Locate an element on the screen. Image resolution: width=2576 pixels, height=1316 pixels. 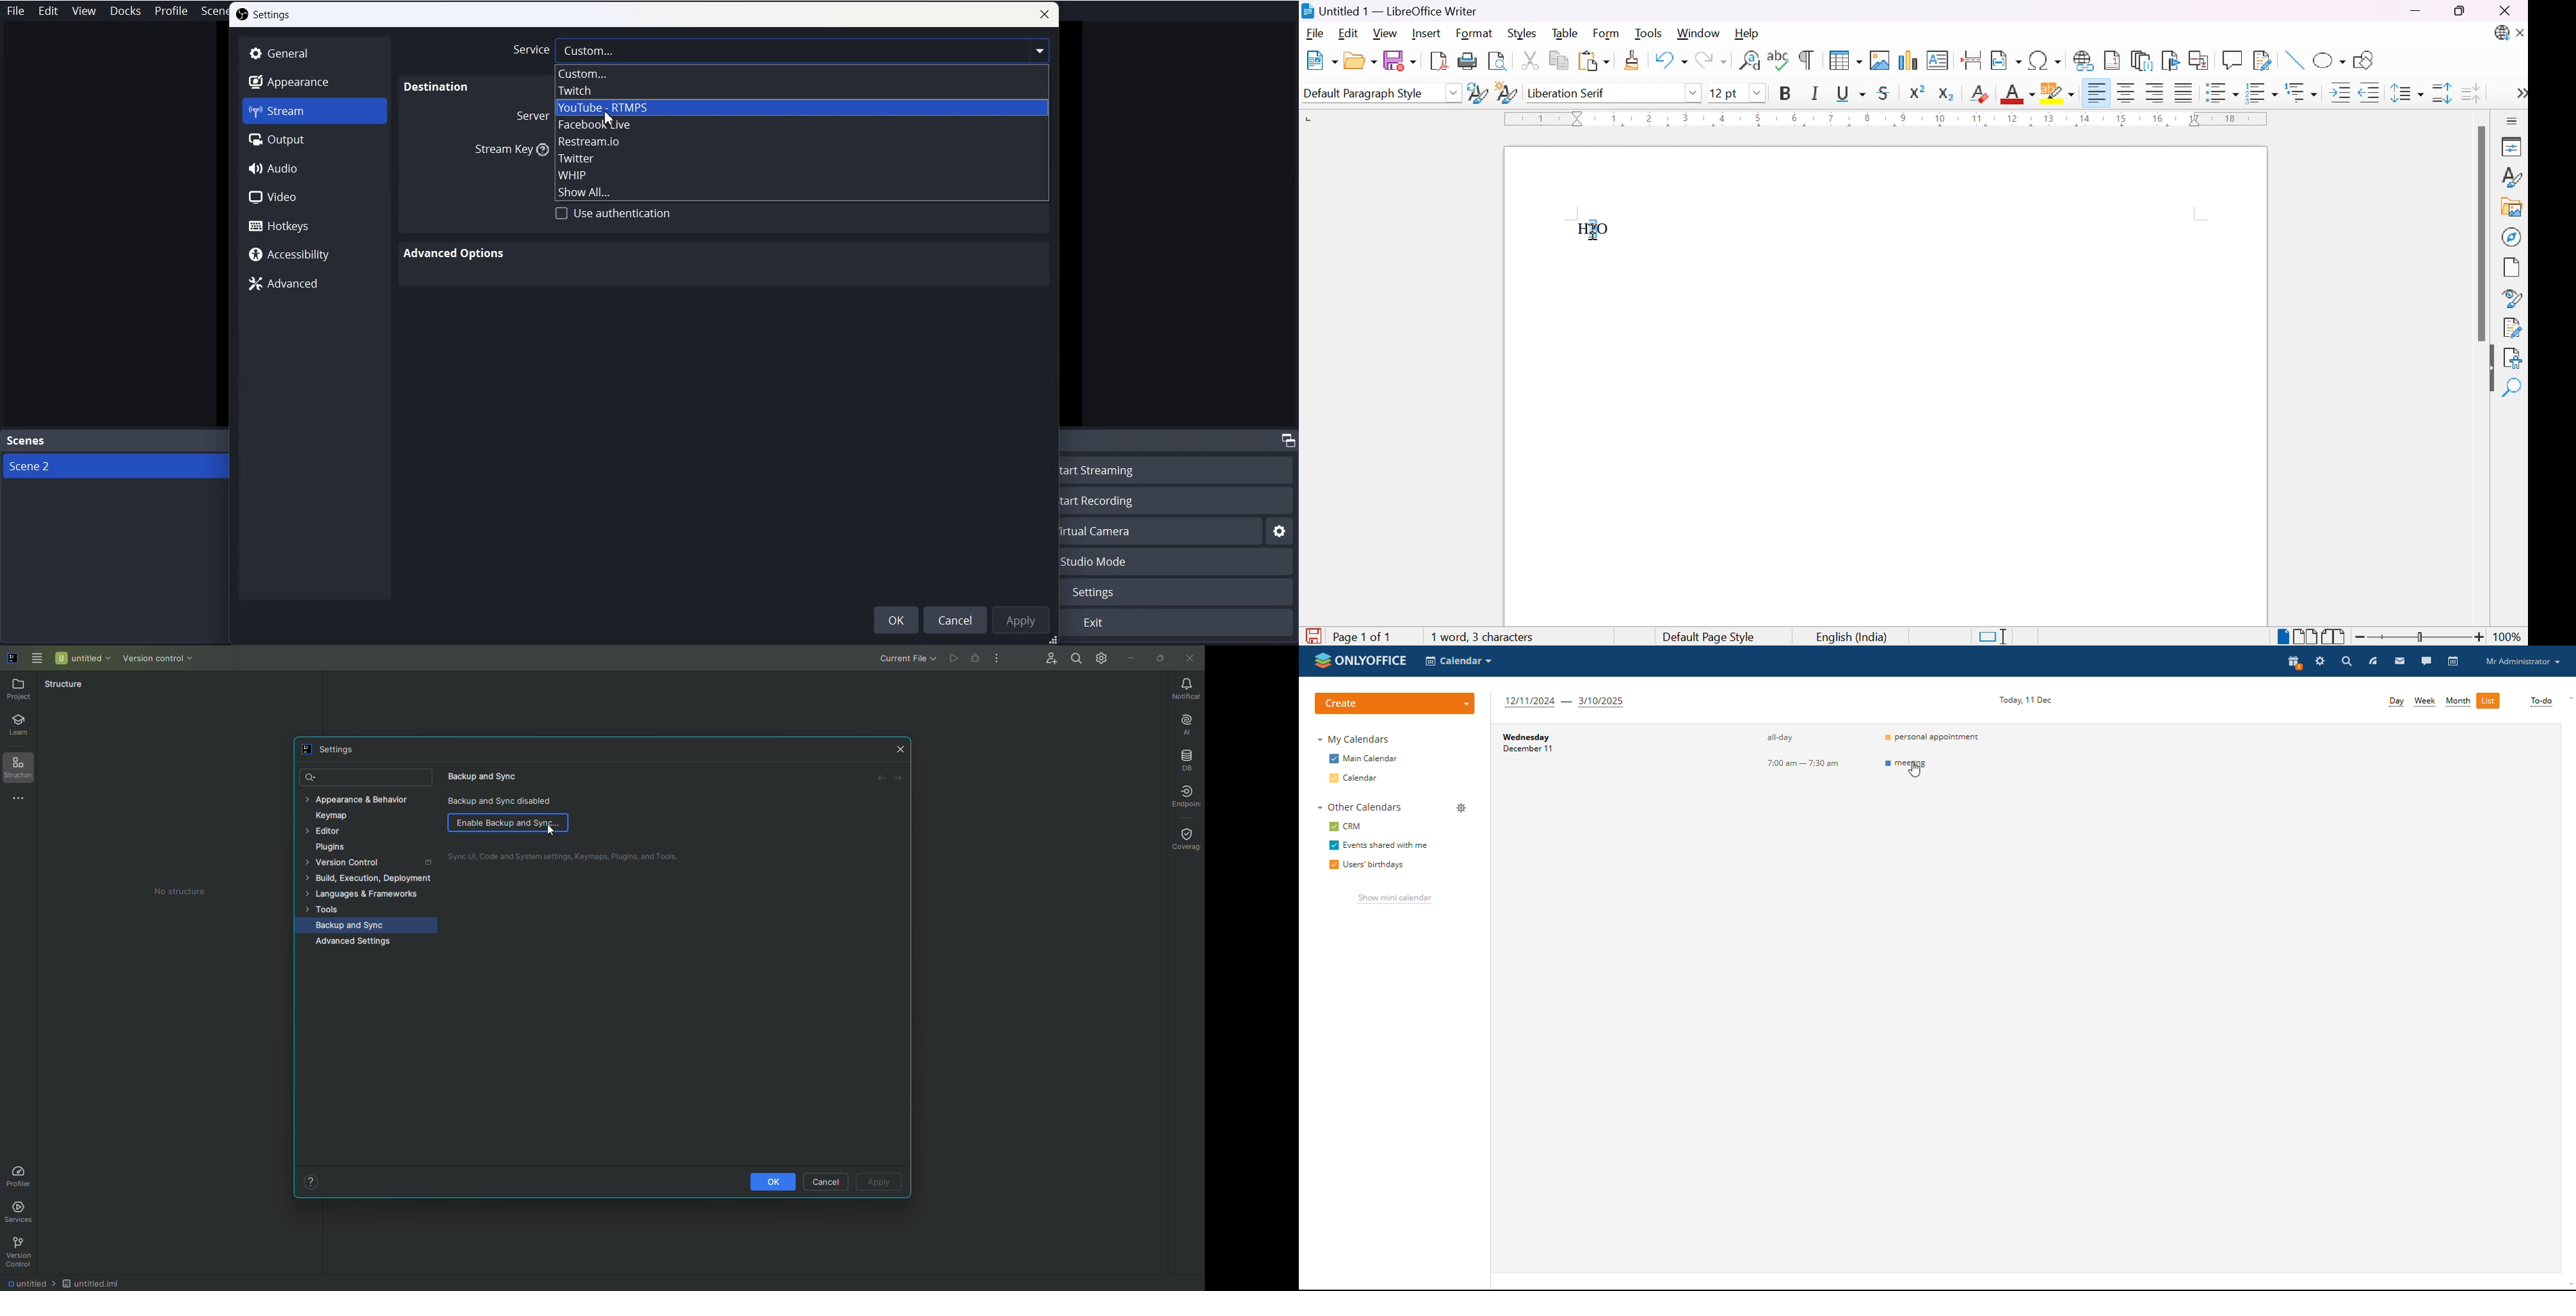
feed is located at coordinates (2373, 661).